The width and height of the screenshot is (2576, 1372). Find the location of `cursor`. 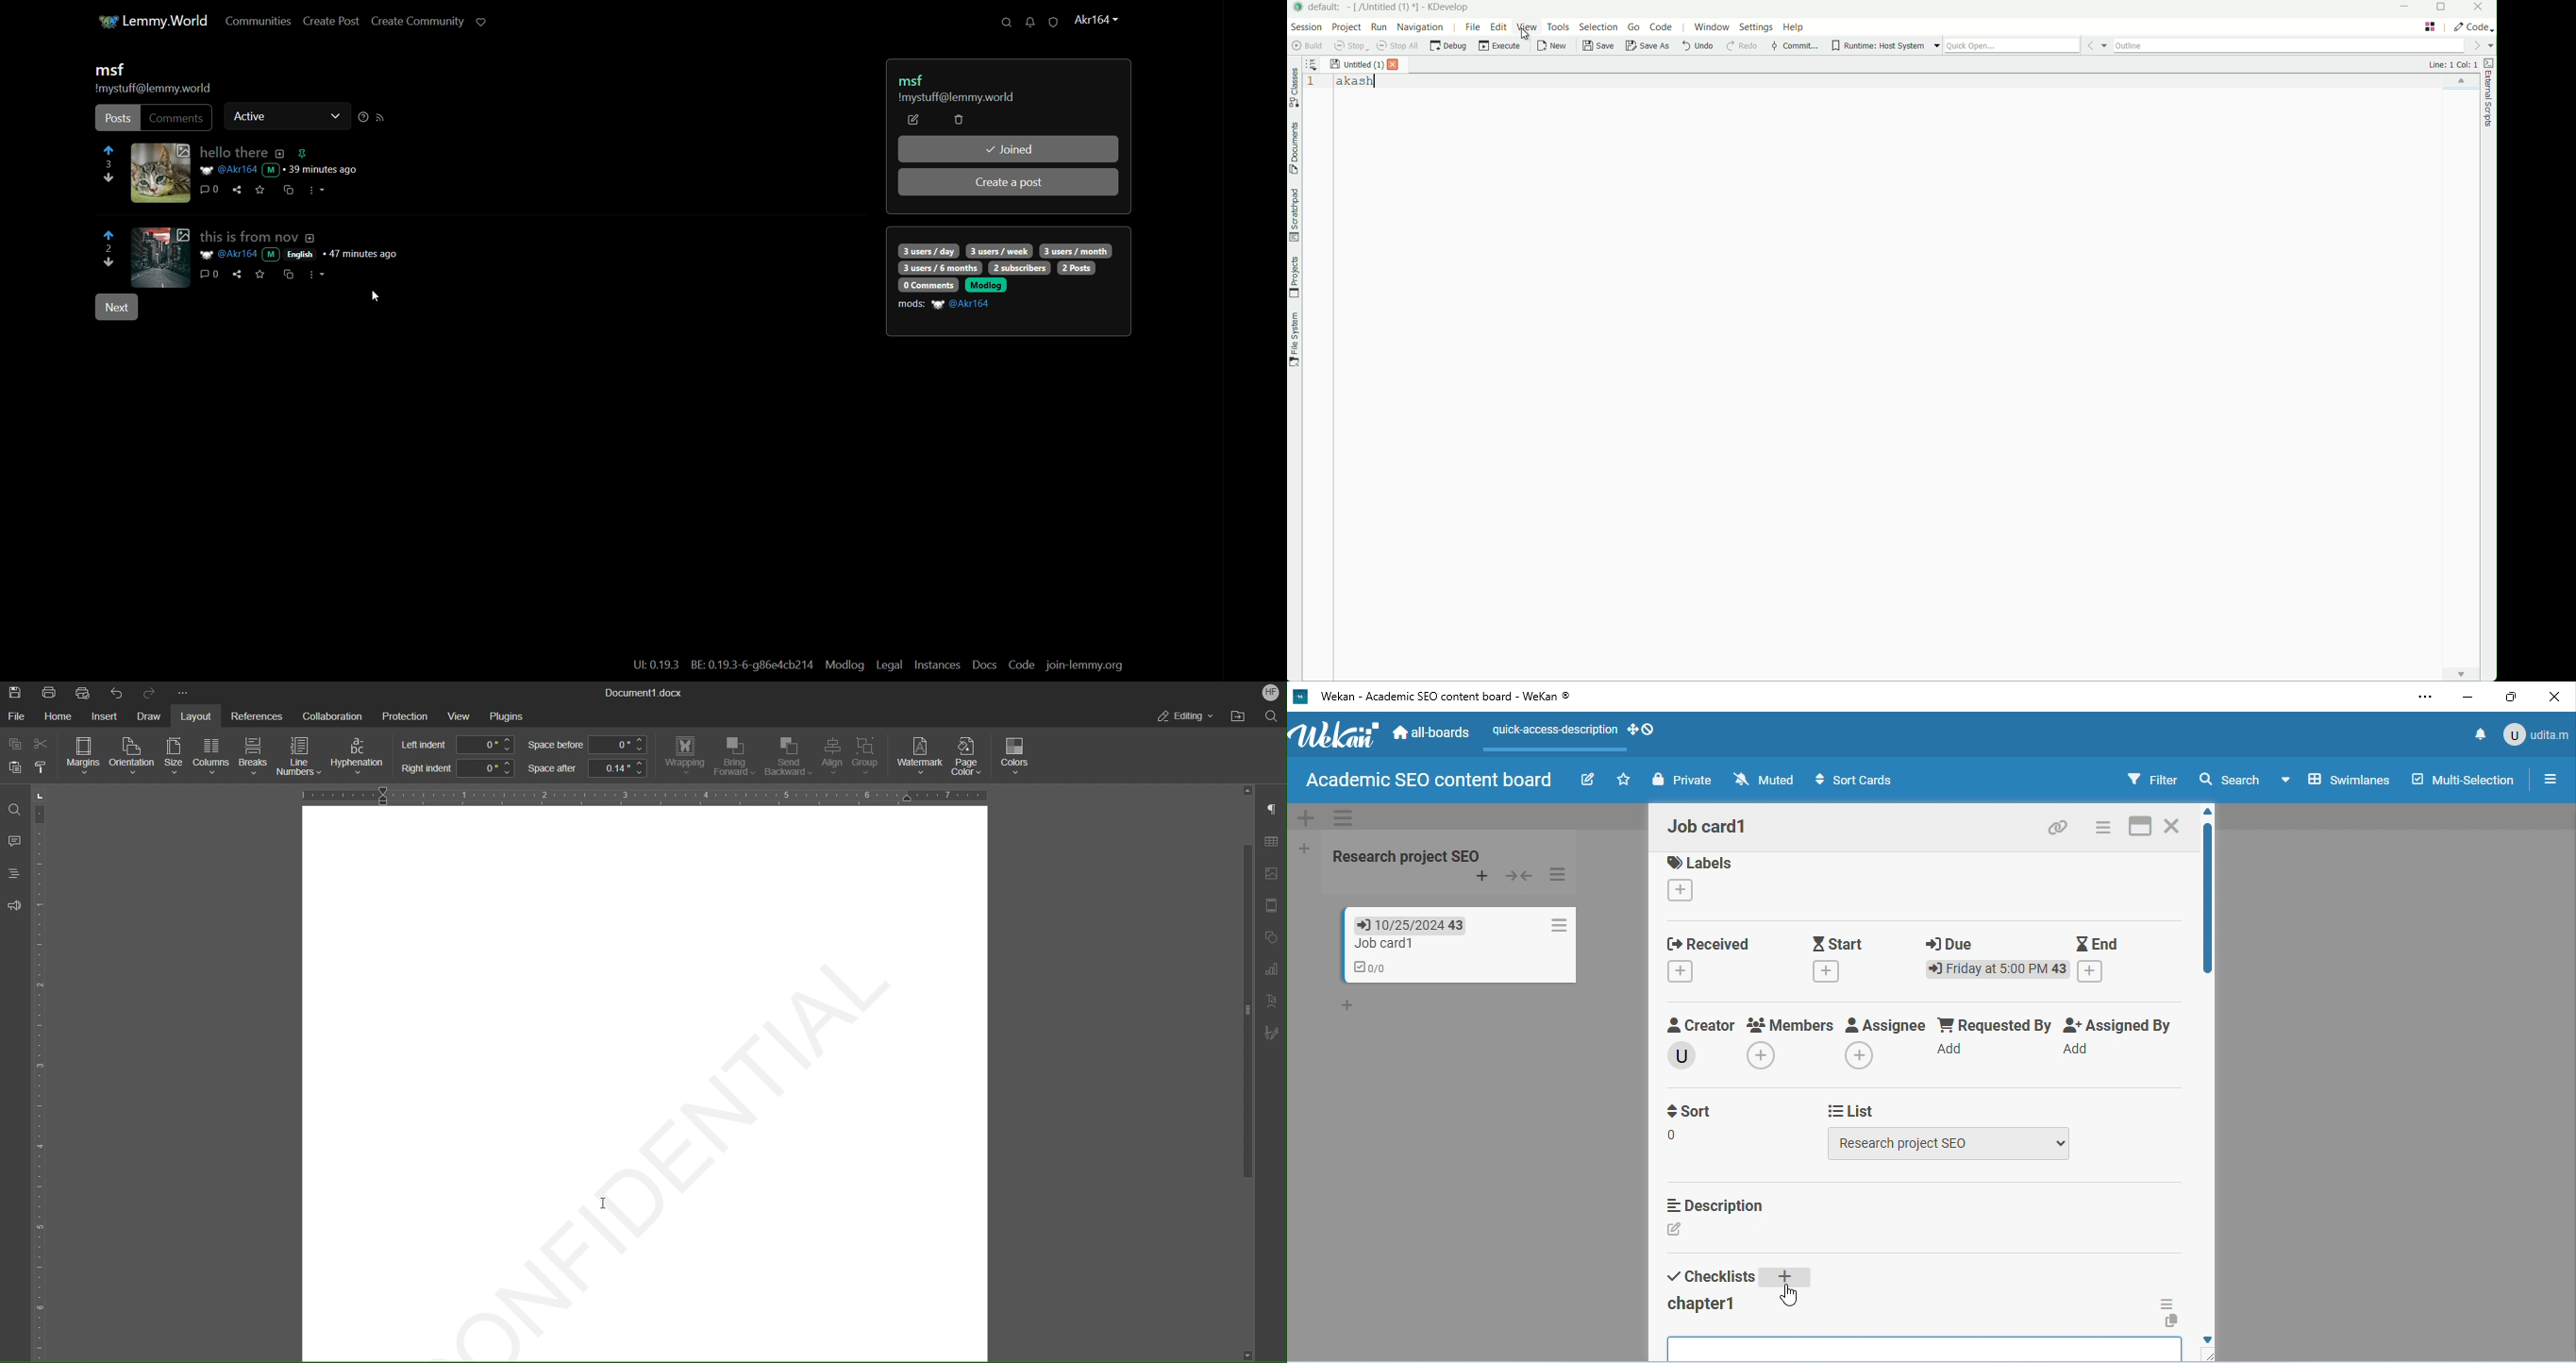

cursor is located at coordinates (375, 295).